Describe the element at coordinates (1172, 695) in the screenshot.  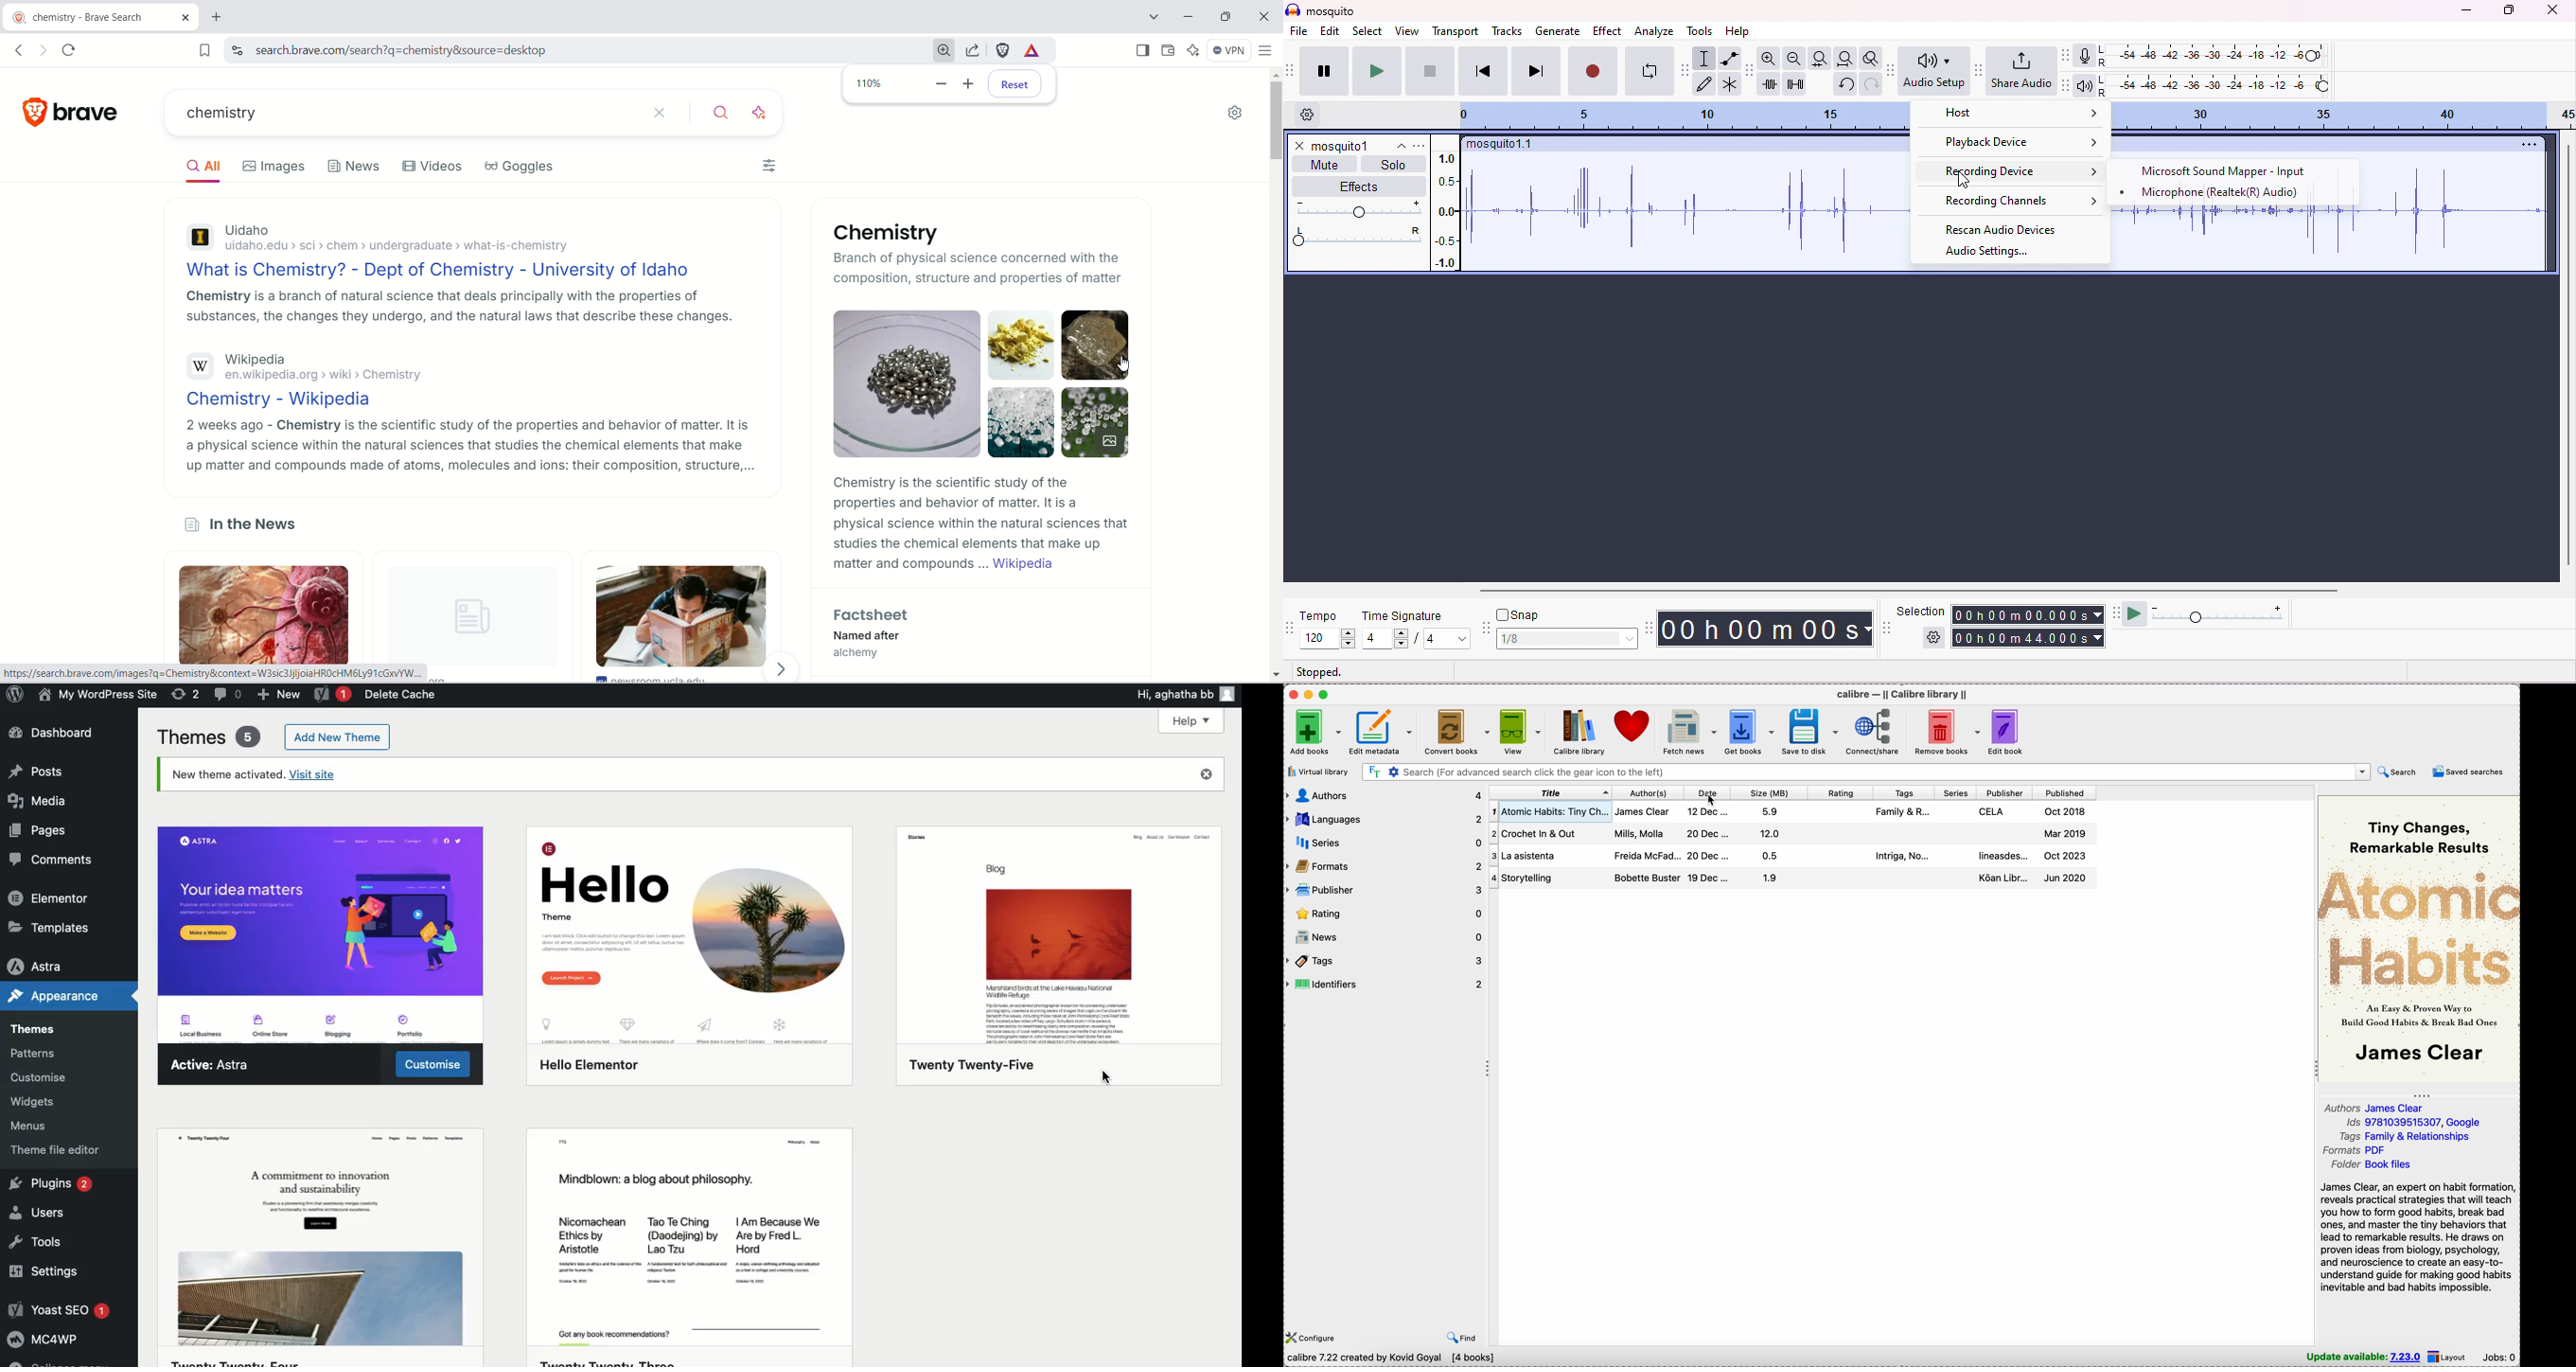
I see `Hi, agatha bb` at that location.